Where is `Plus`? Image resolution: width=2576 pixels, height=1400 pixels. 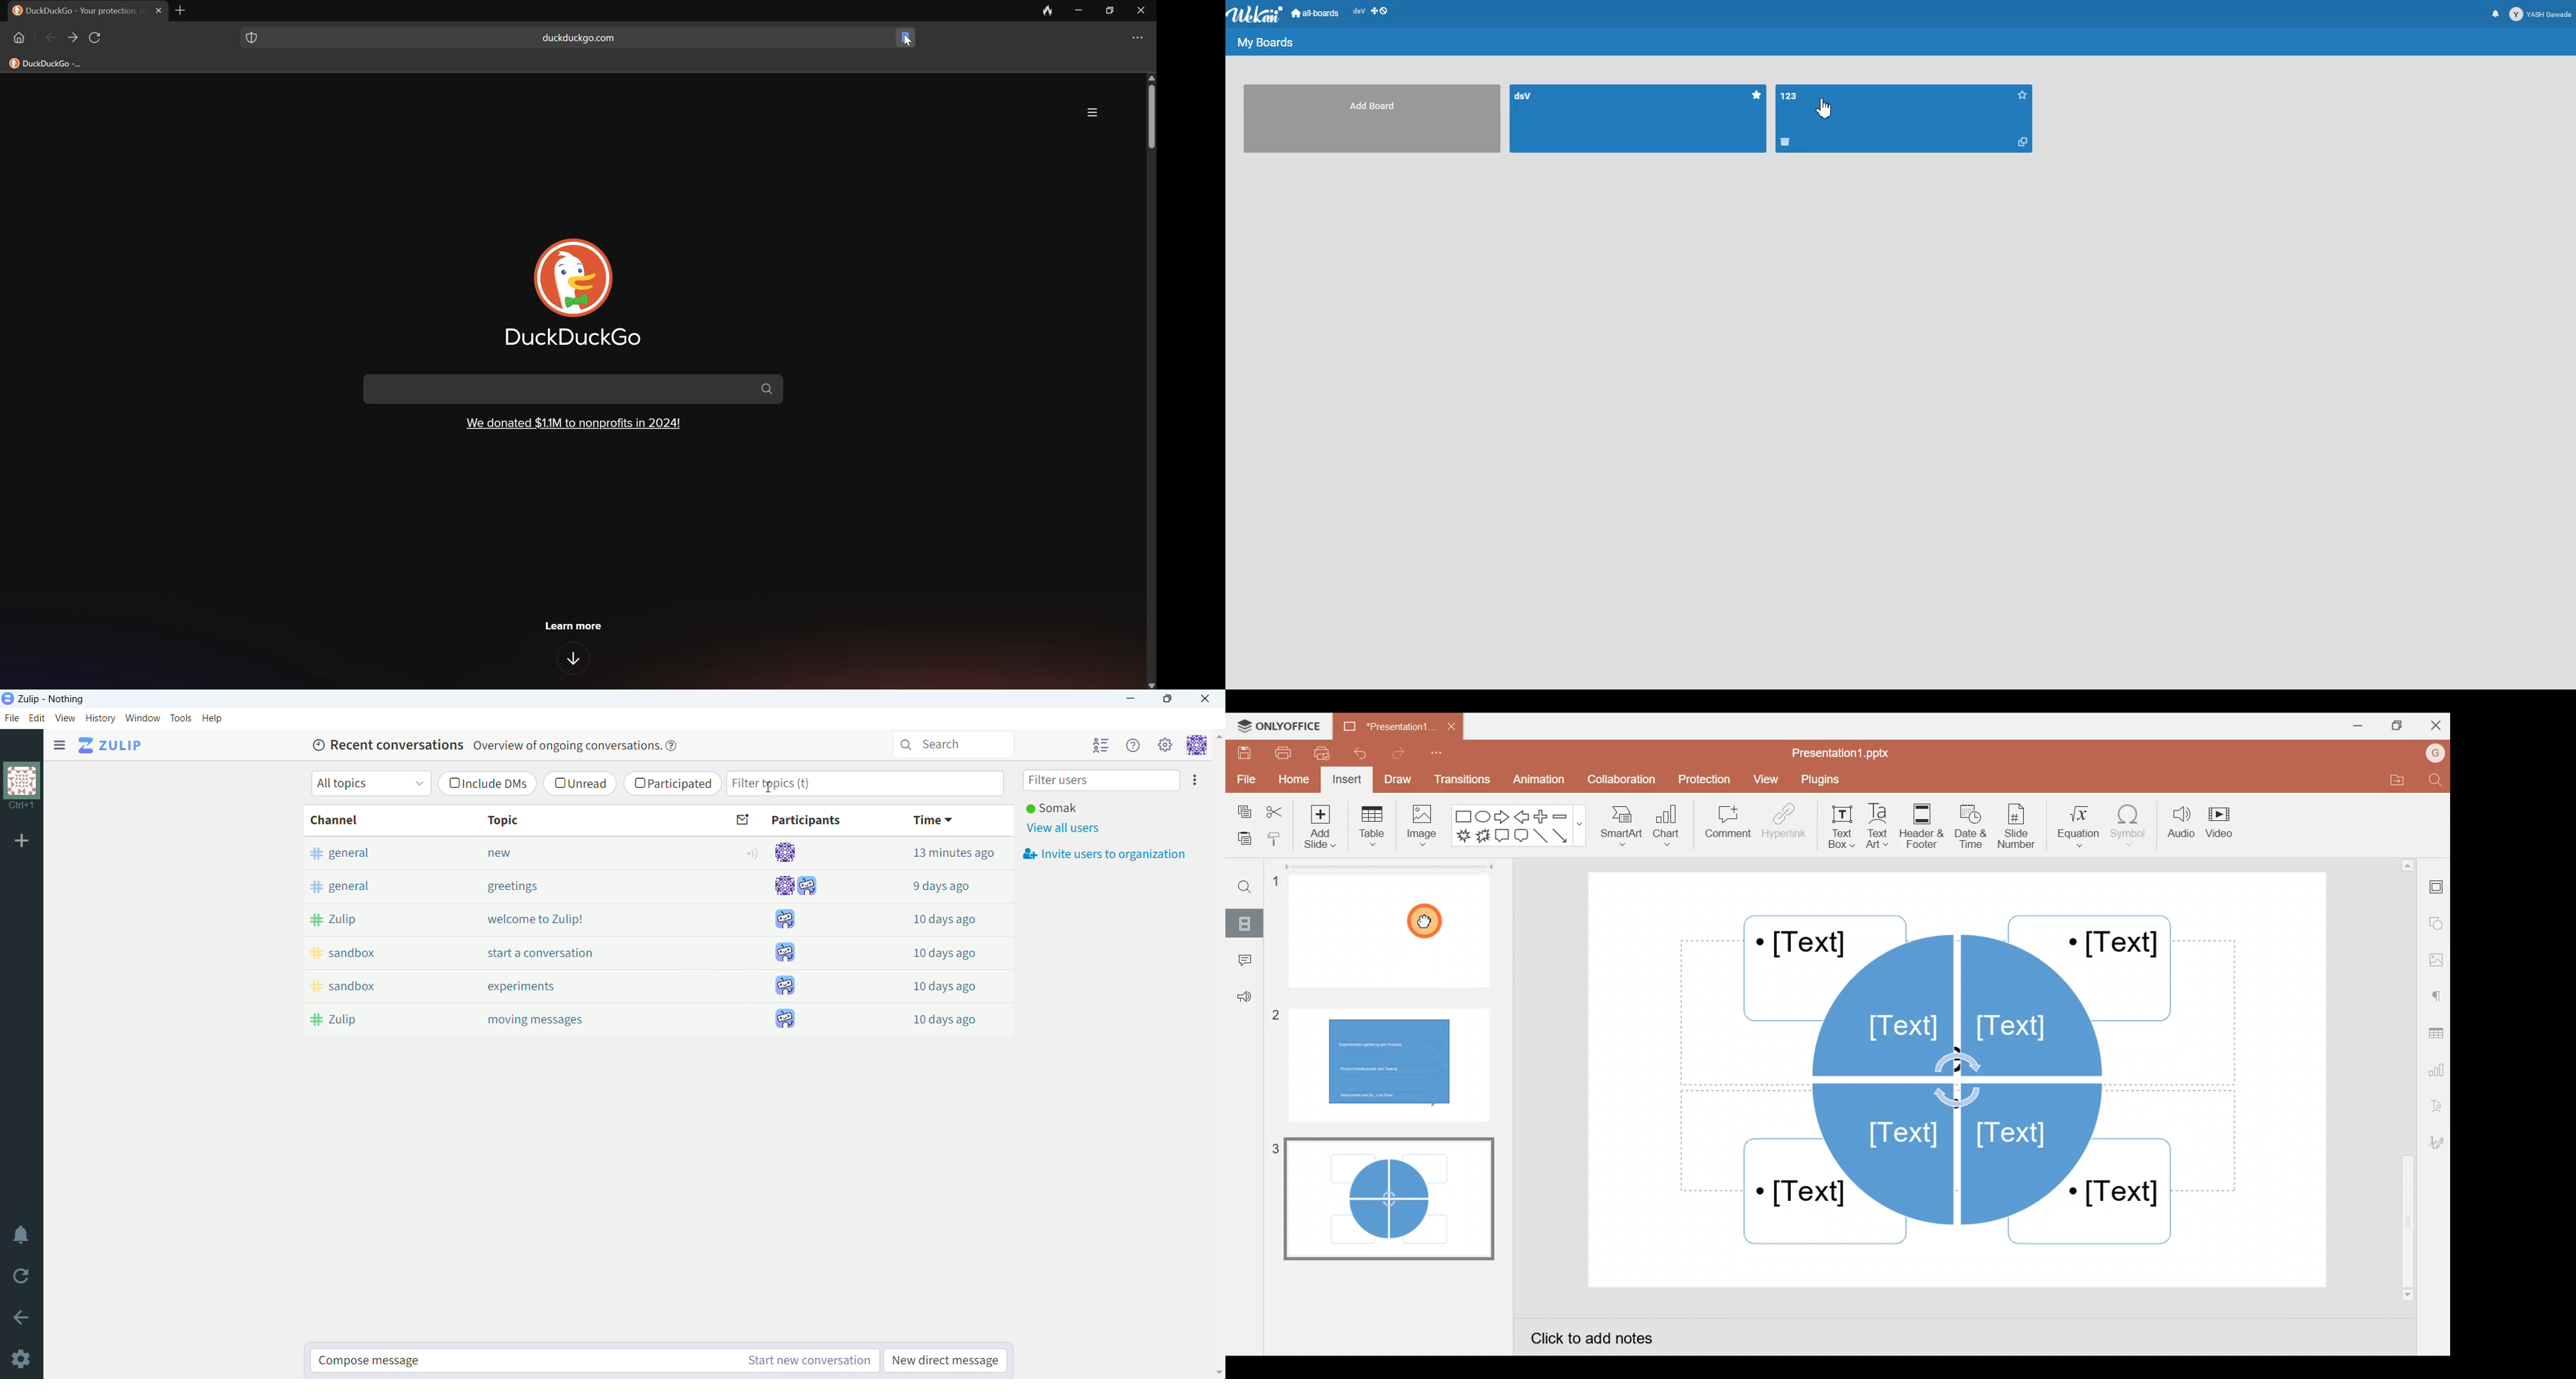
Plus is located at coordinates (1541, 815).